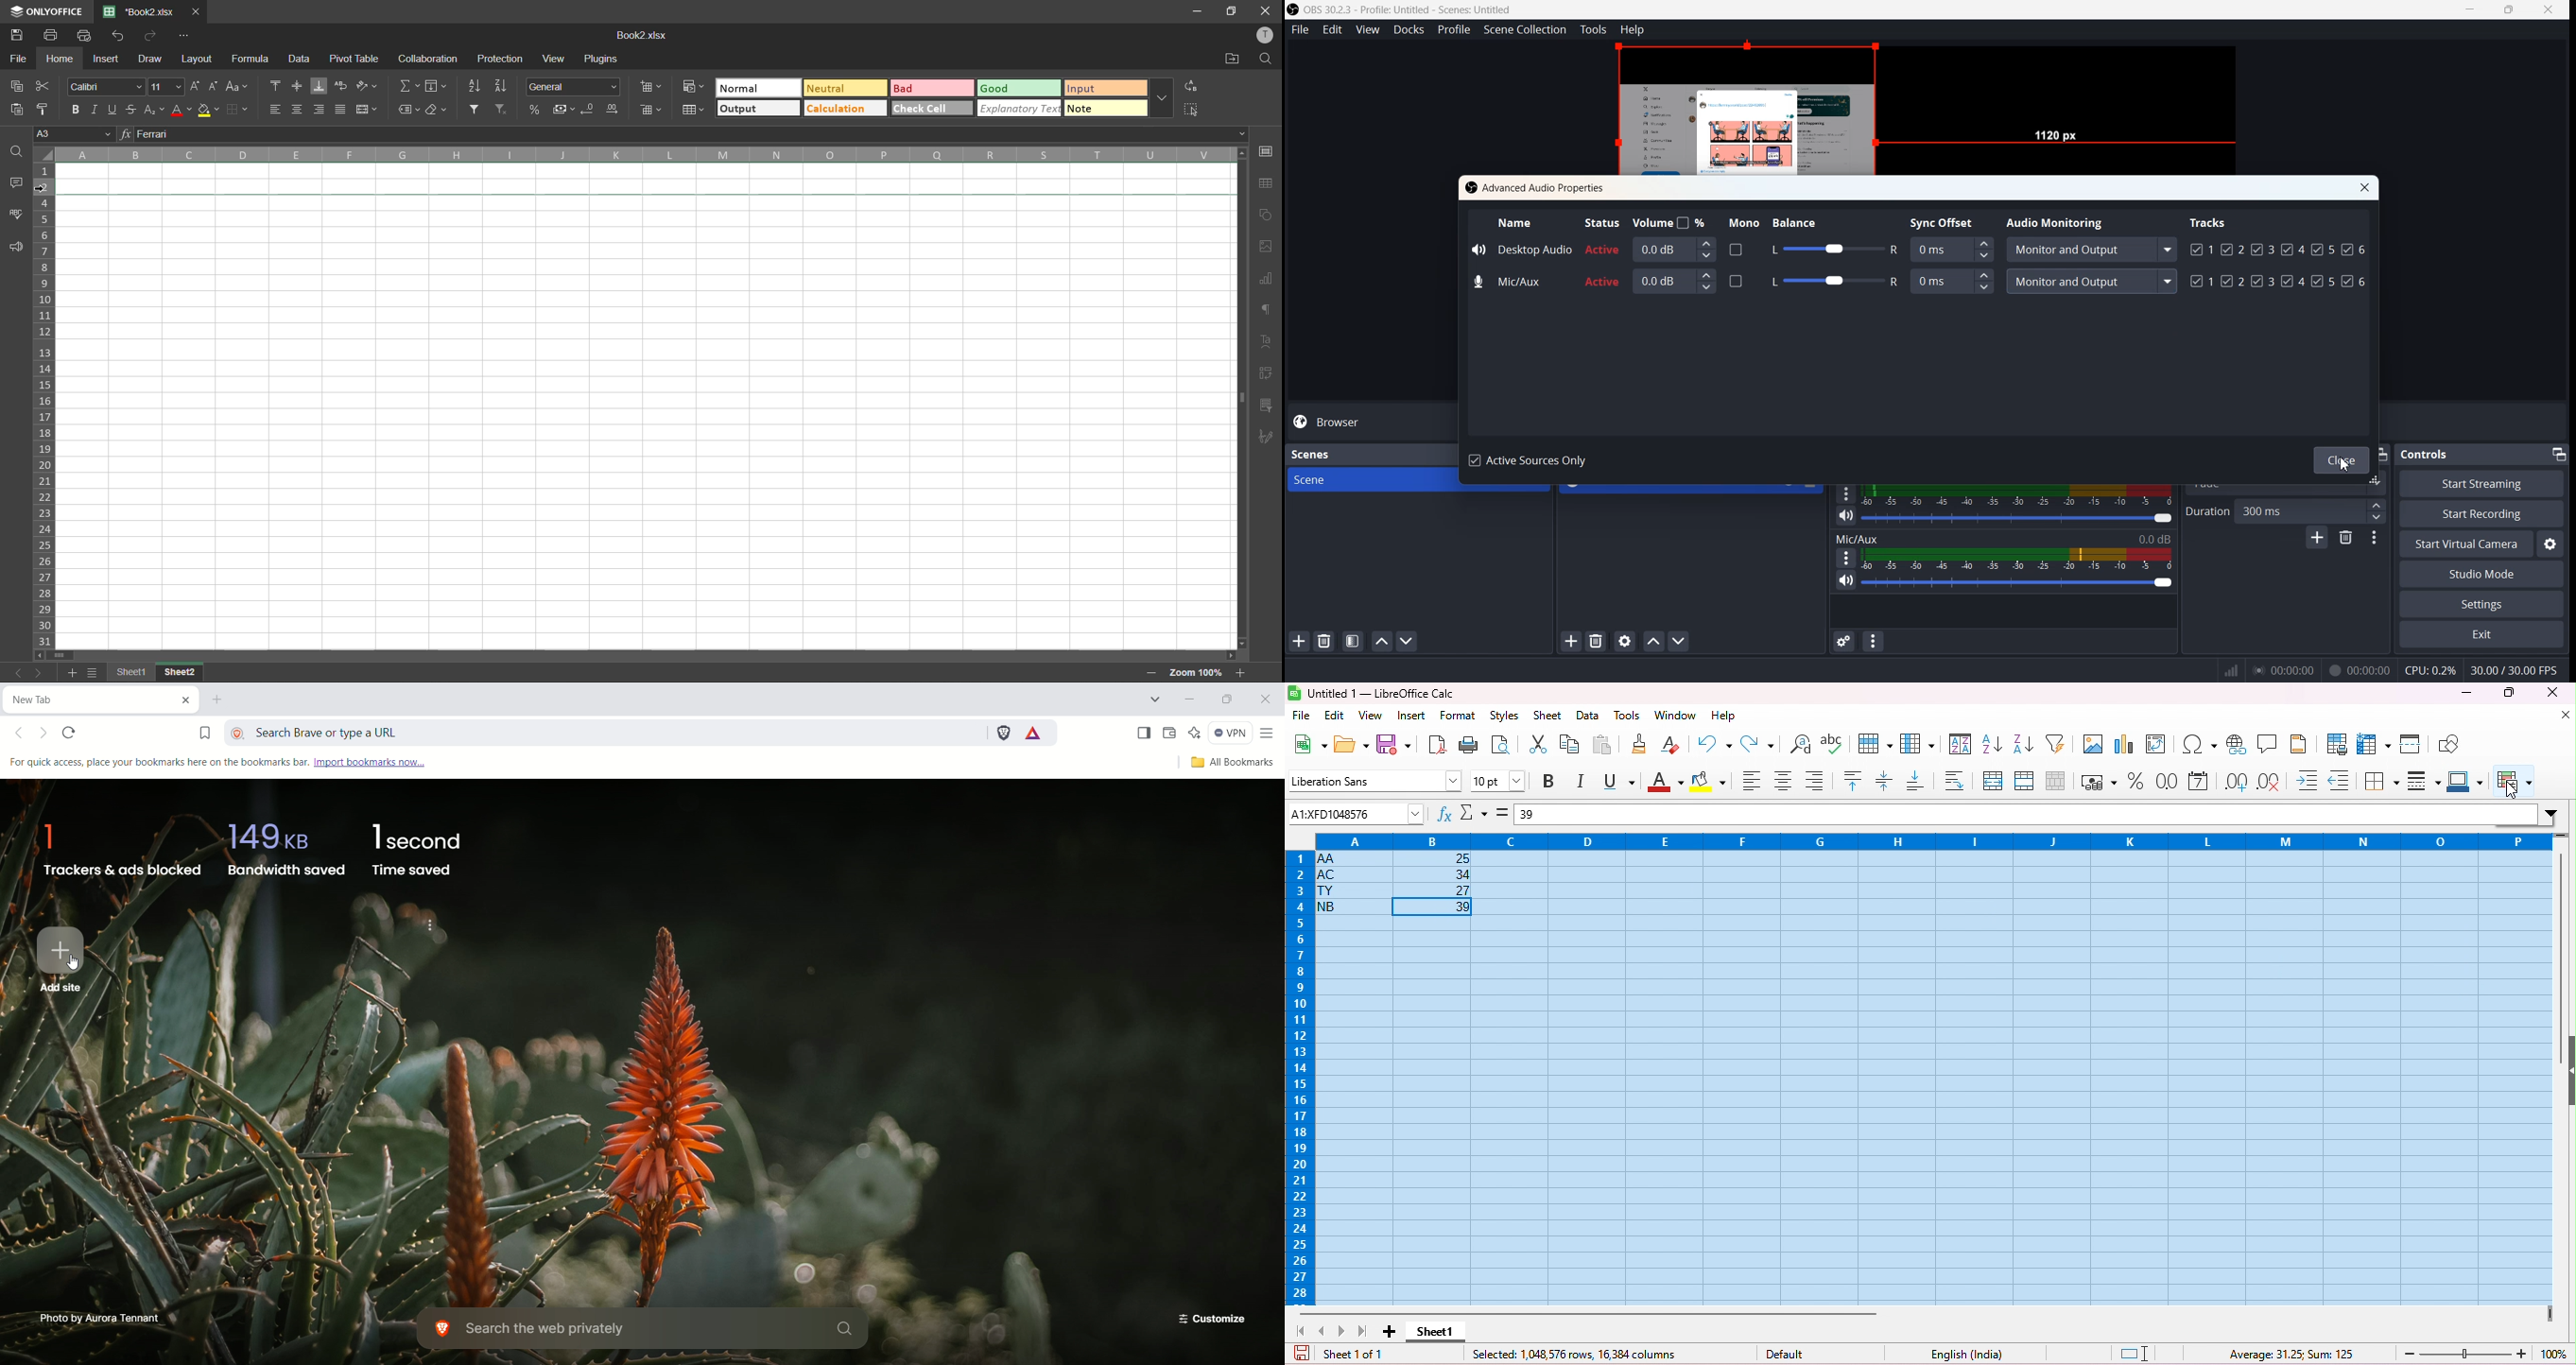  What do you see at coordinates (644, 154) in the screenshot?
I see `column names` at bounding box center [644, 154].